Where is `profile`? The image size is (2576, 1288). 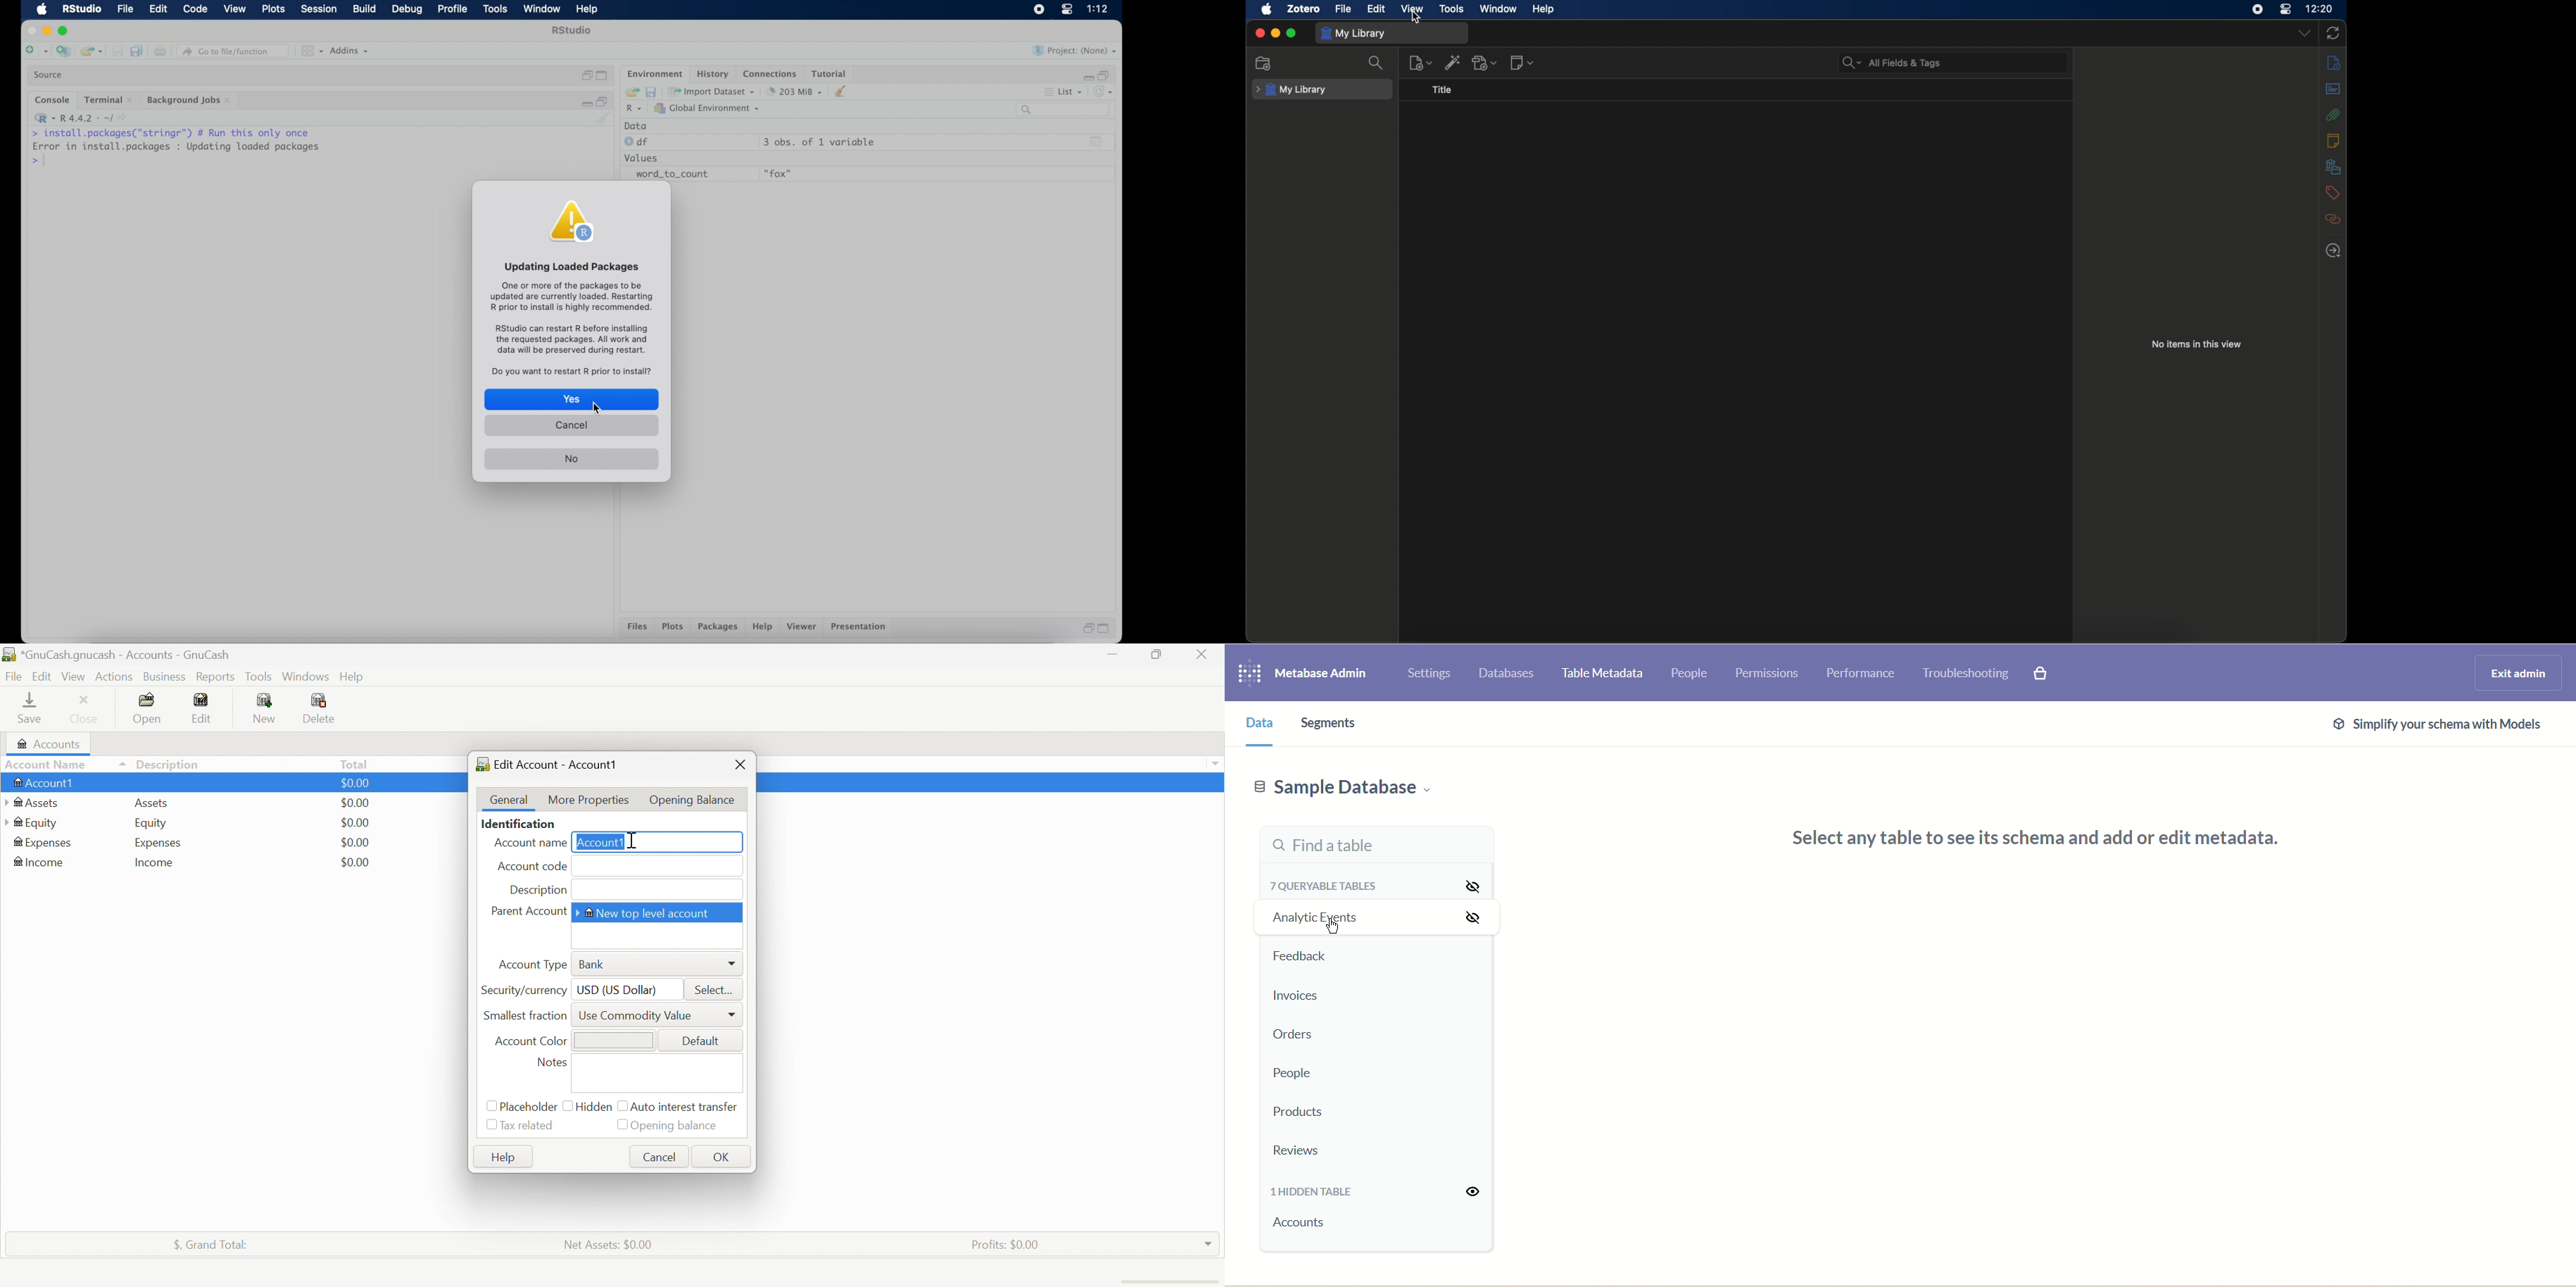 profile is located at coordinates (451, 10).